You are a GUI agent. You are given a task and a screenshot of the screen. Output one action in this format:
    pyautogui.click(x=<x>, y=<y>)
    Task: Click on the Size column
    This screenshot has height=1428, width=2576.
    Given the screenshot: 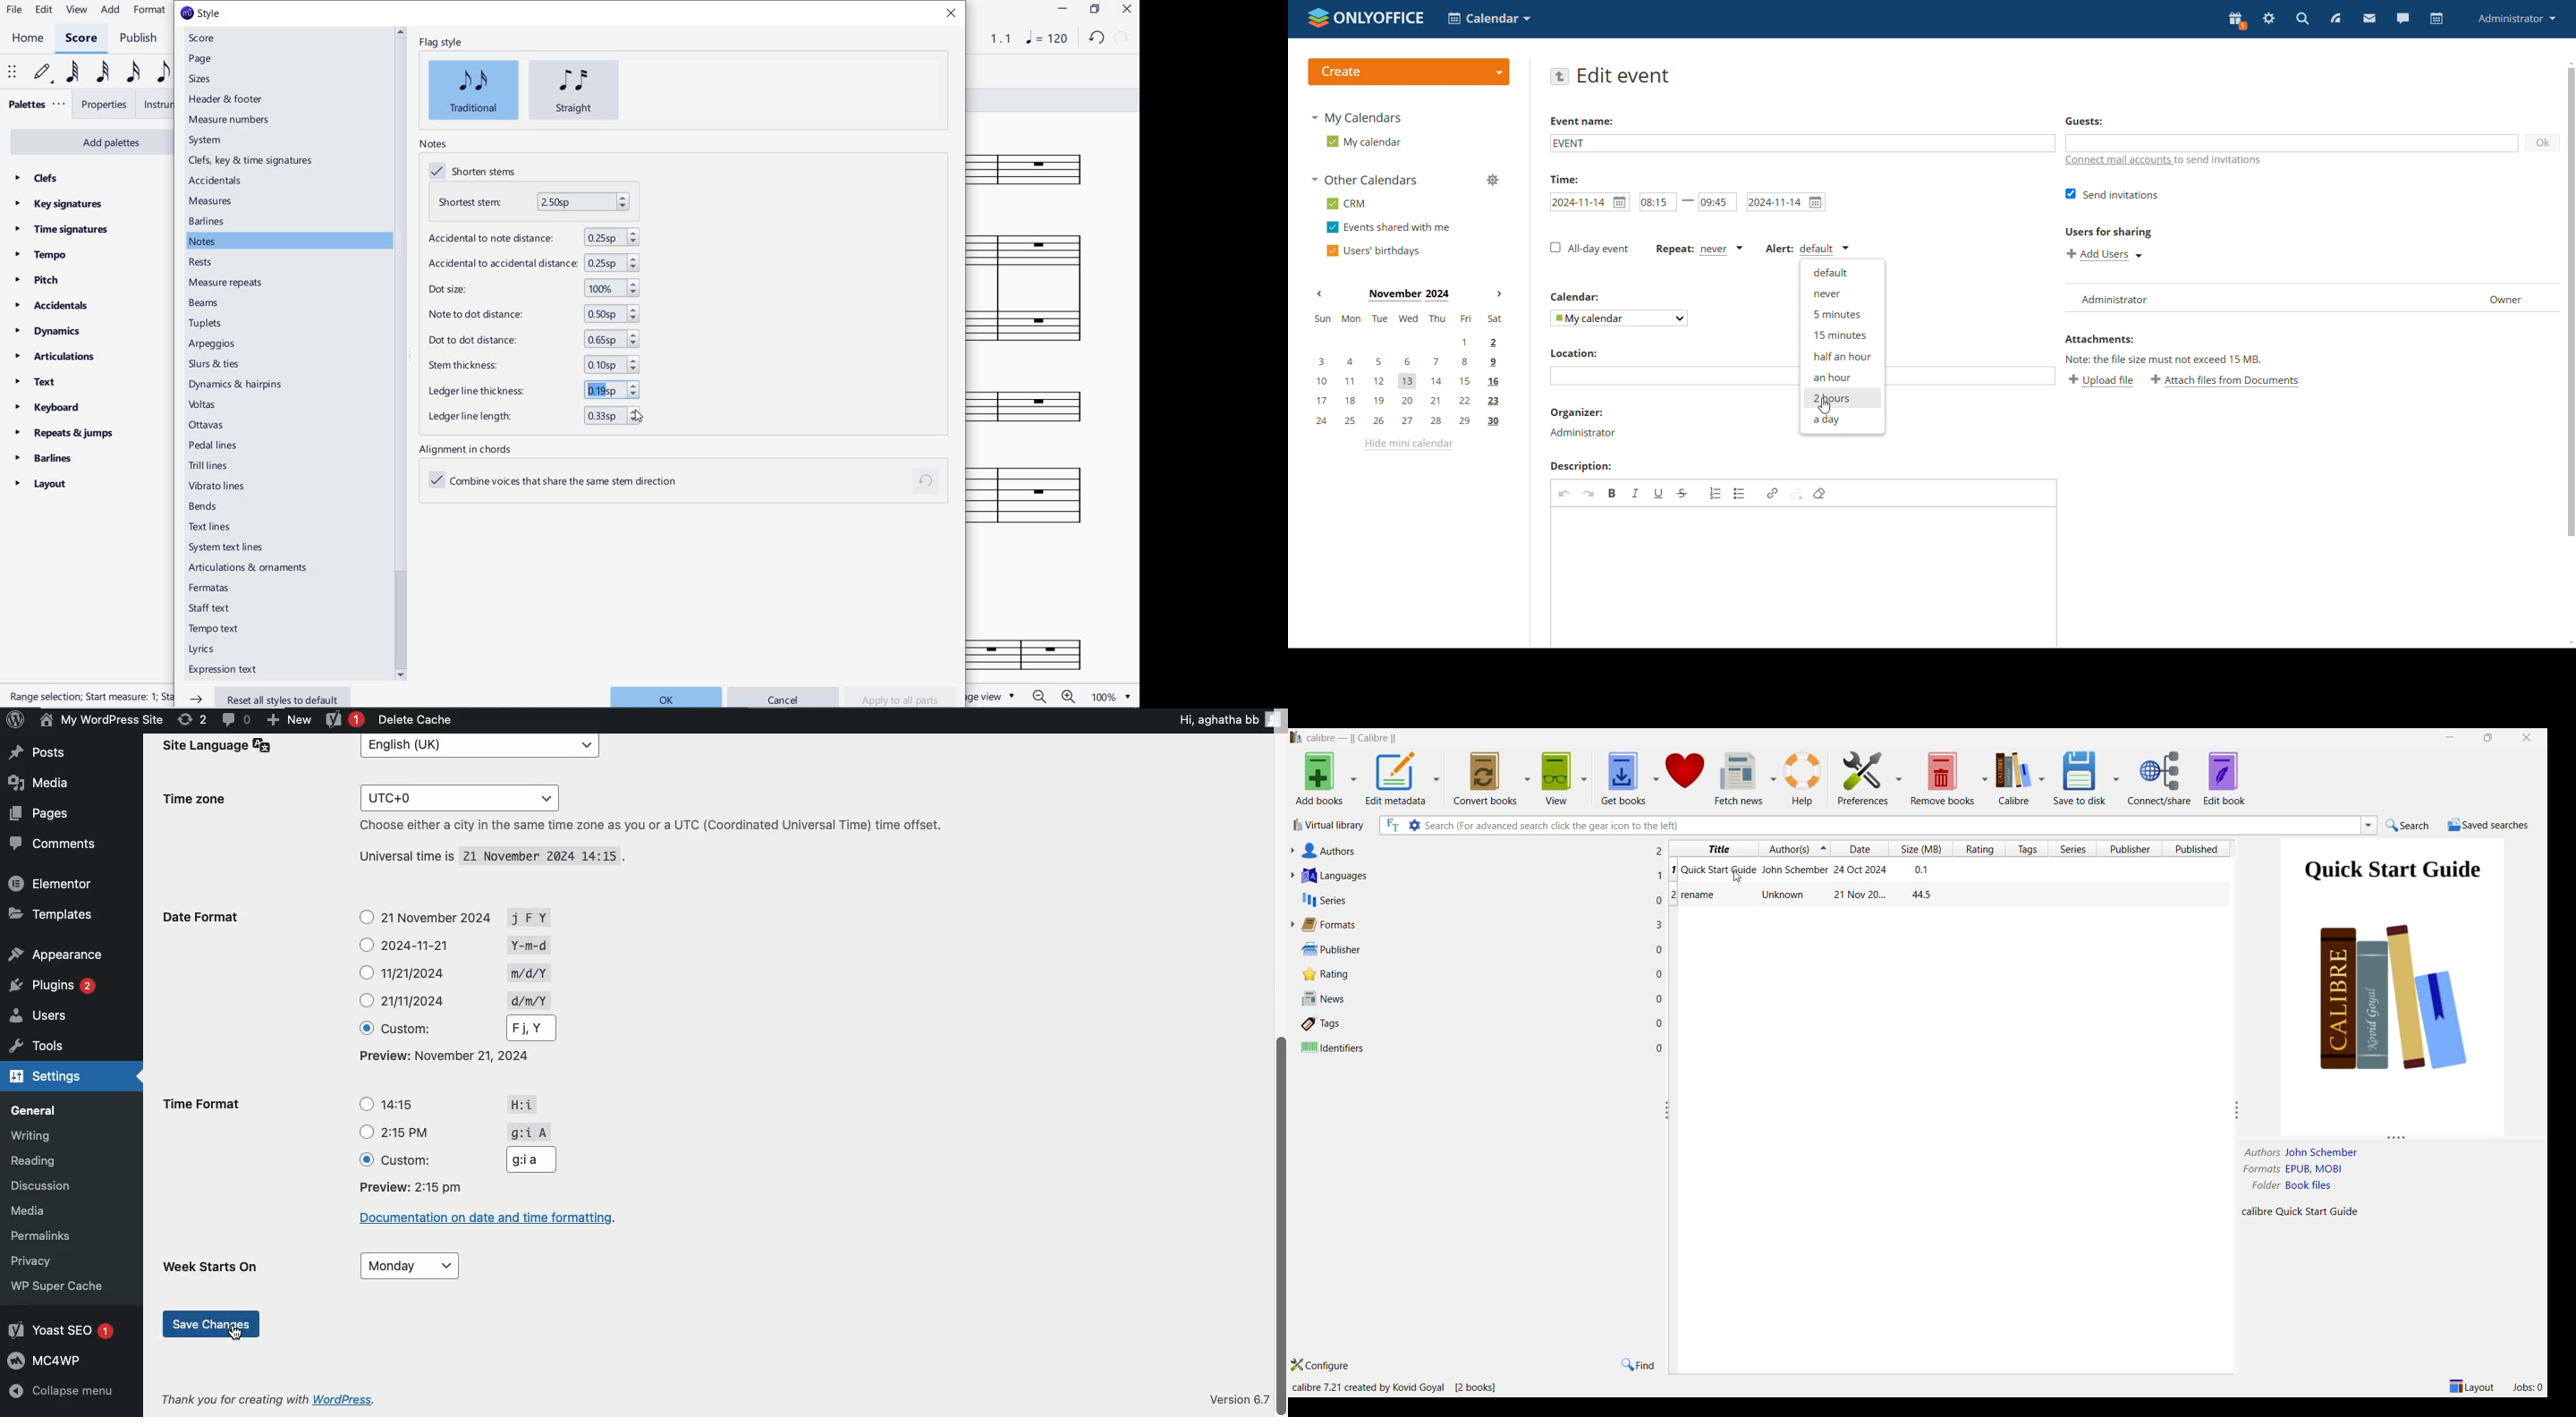 What is the action you would take?
    pyautogui.click(x=1922, y=848)
    